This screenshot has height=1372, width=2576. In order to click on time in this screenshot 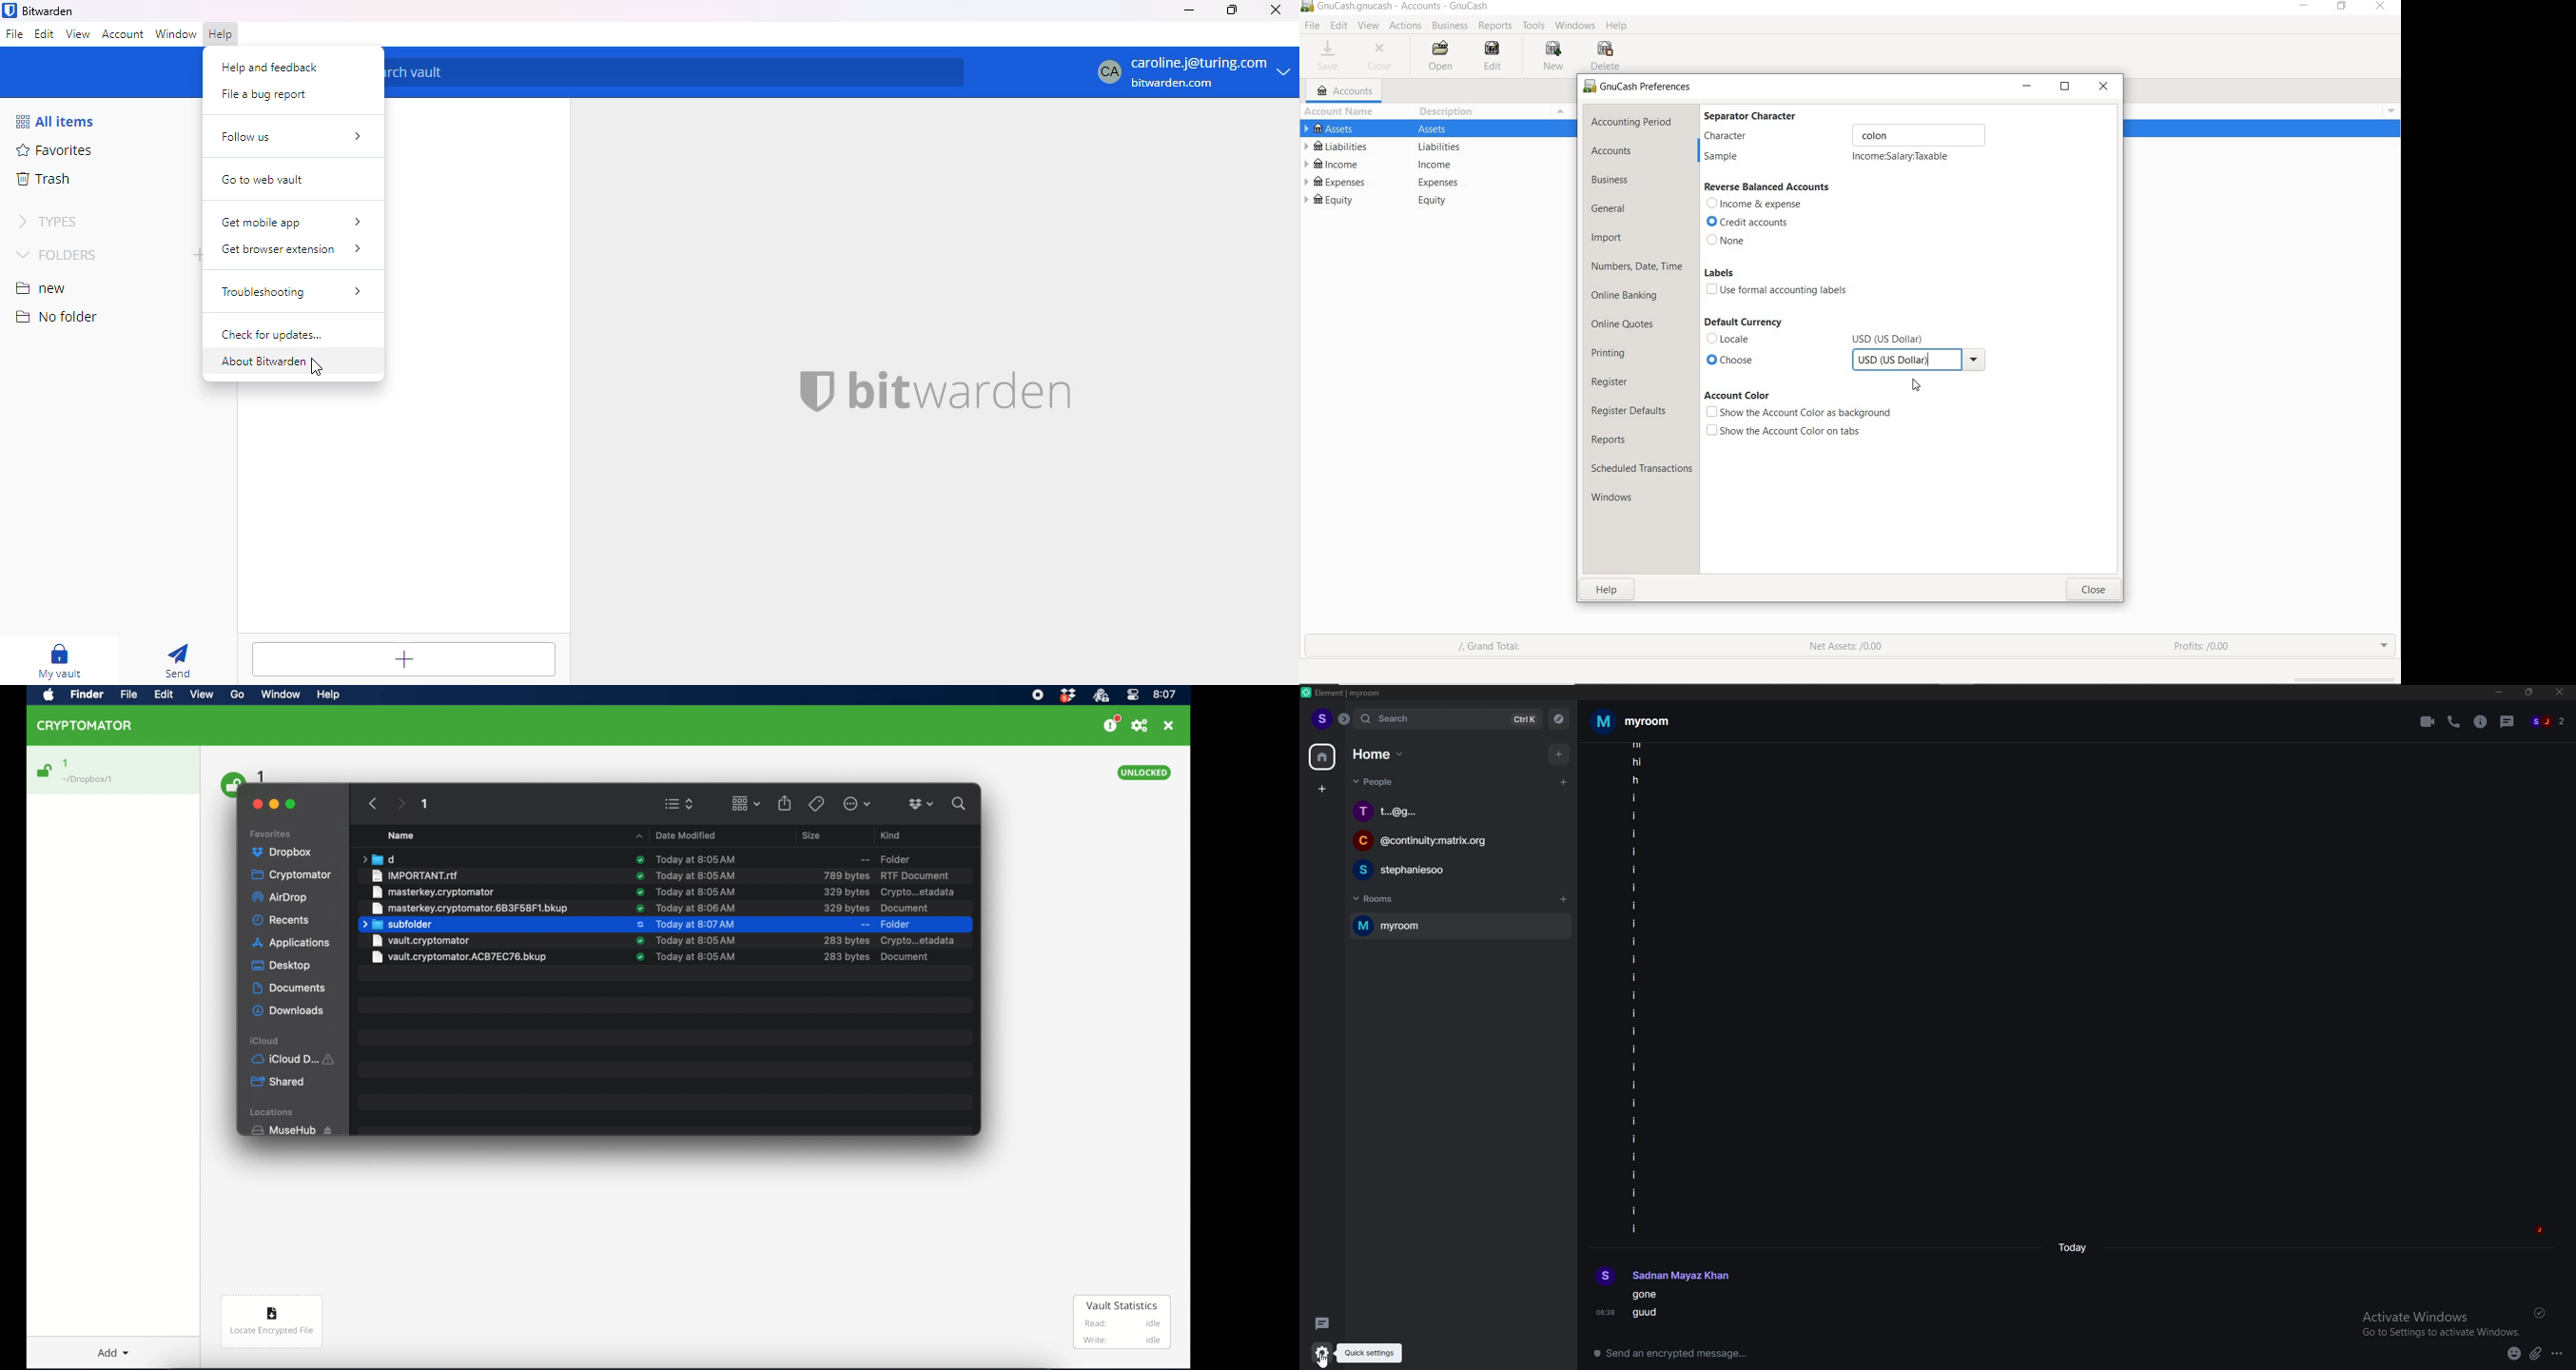, I will do `click(2076, 1248)`.